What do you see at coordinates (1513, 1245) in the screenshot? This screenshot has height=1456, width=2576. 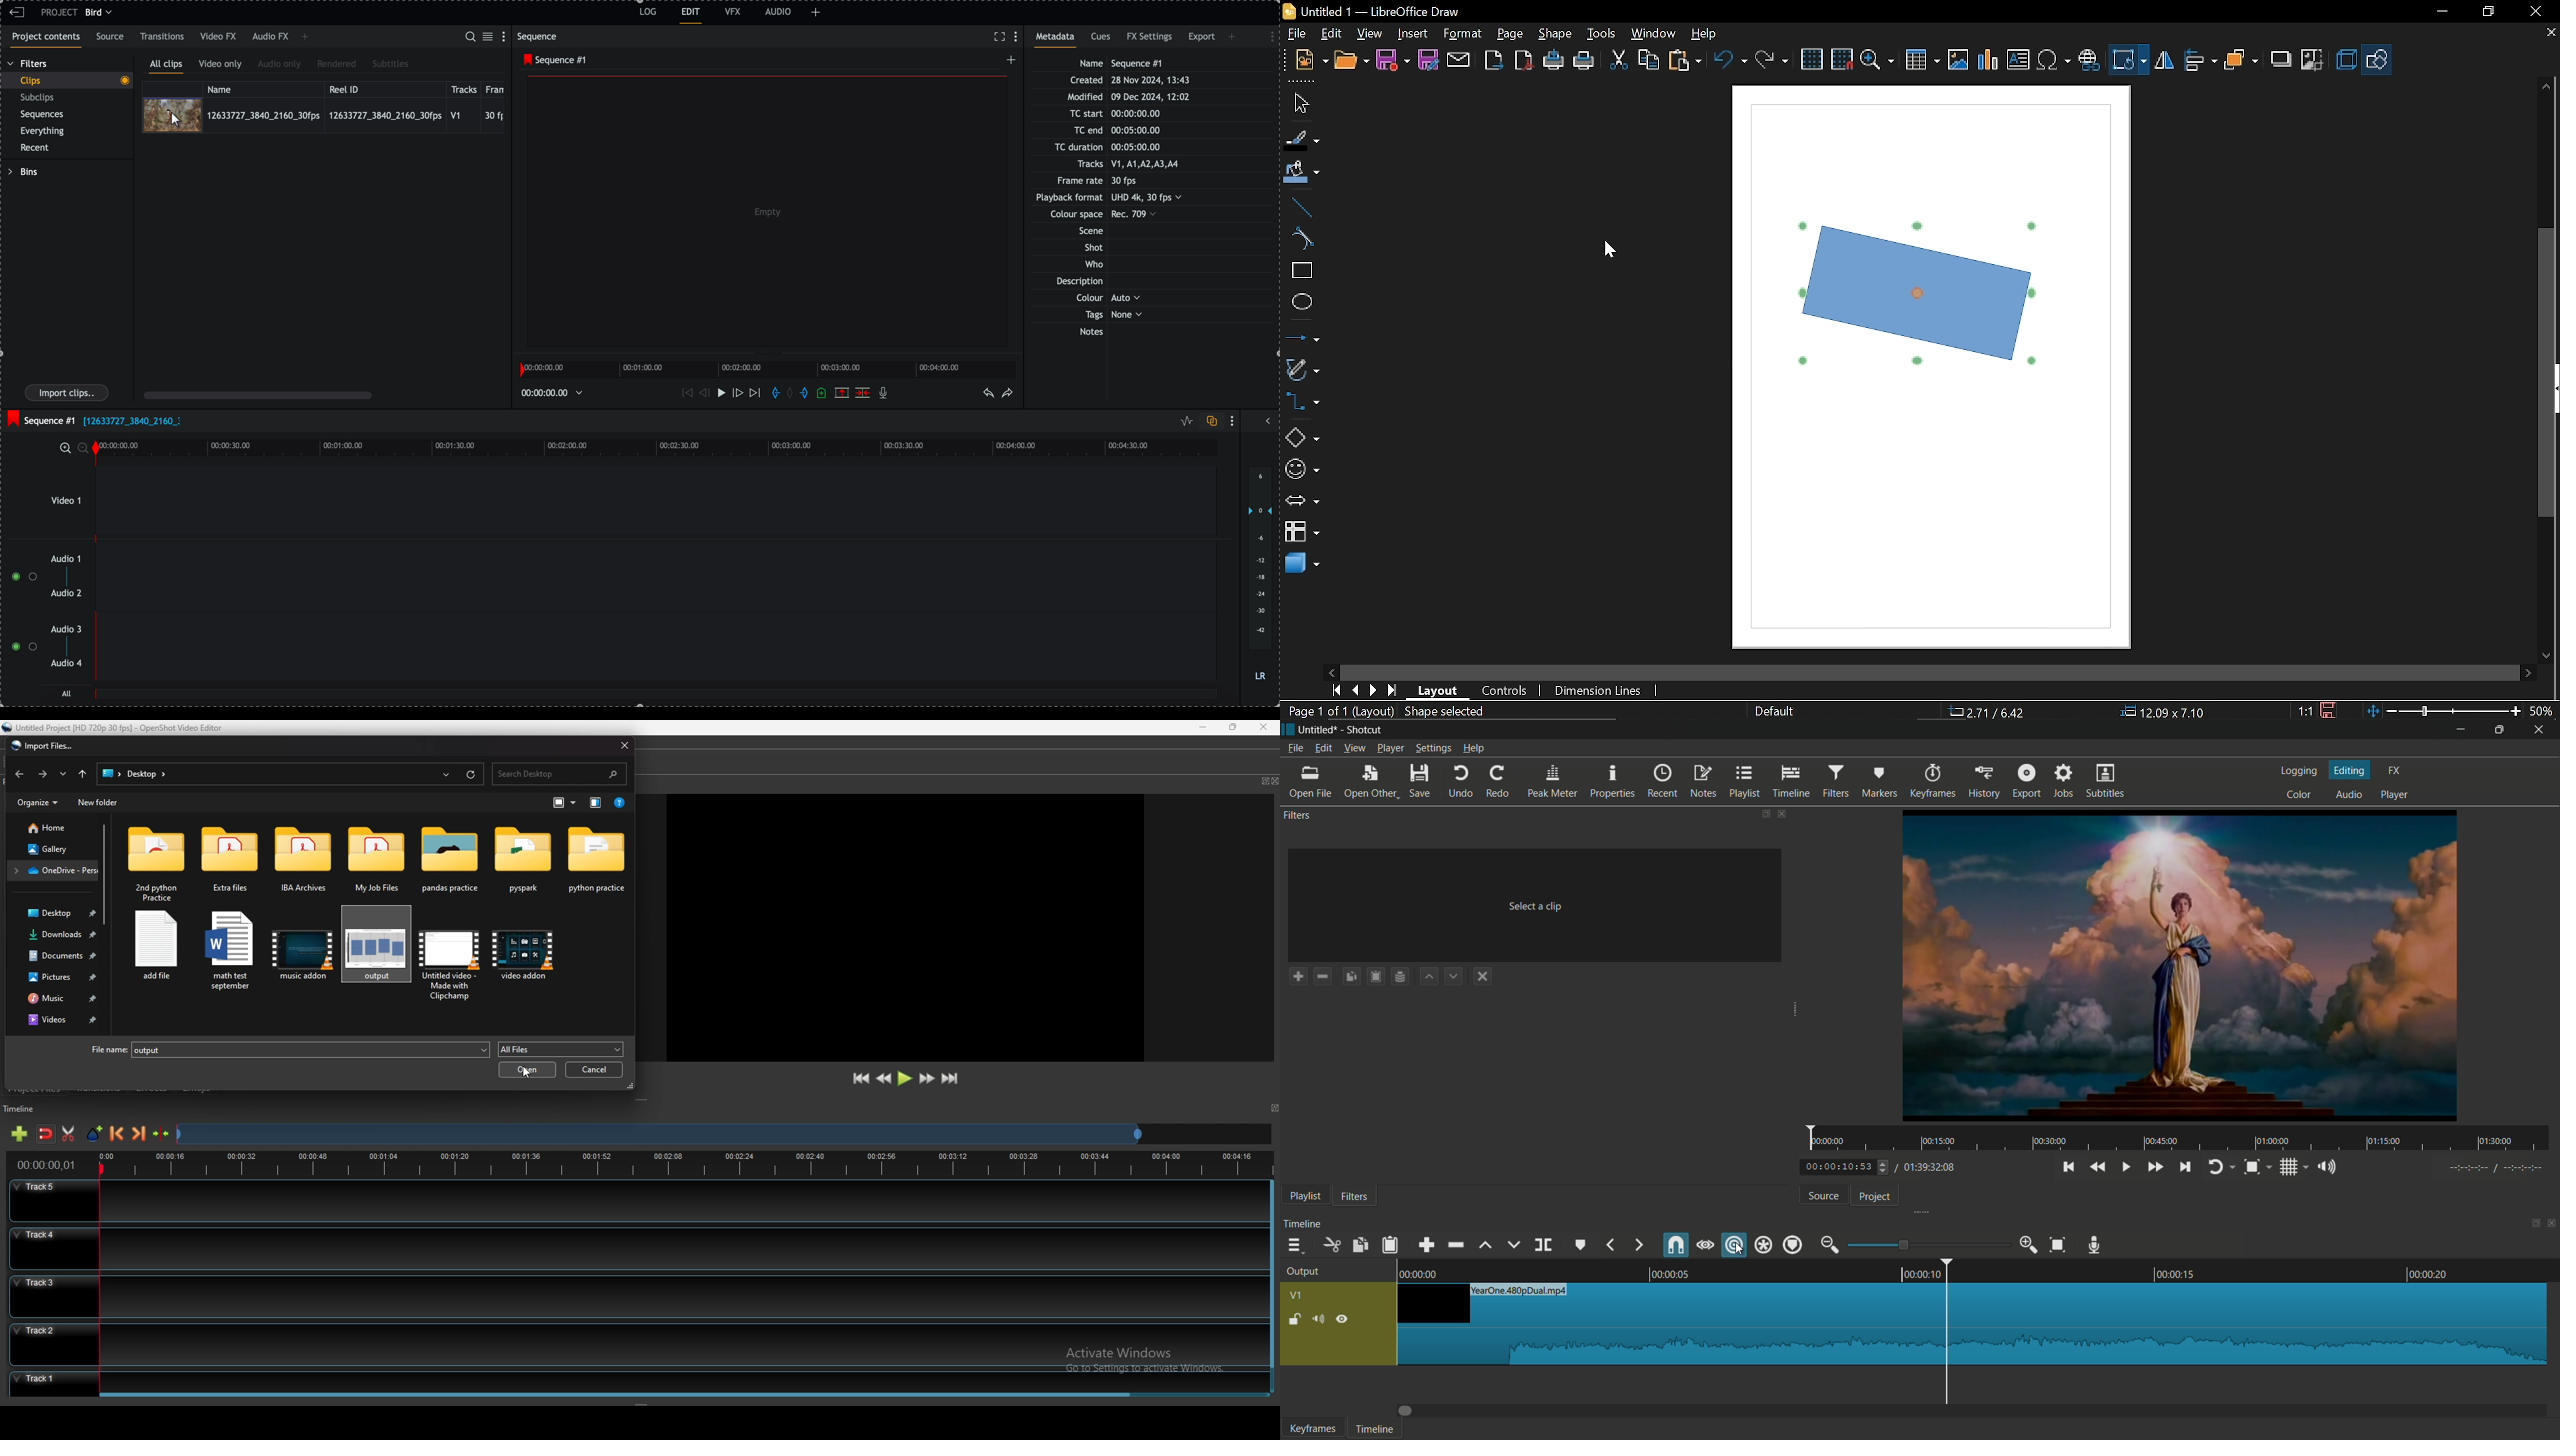 I see `overwrite` at bounding box center [1513, 1245].